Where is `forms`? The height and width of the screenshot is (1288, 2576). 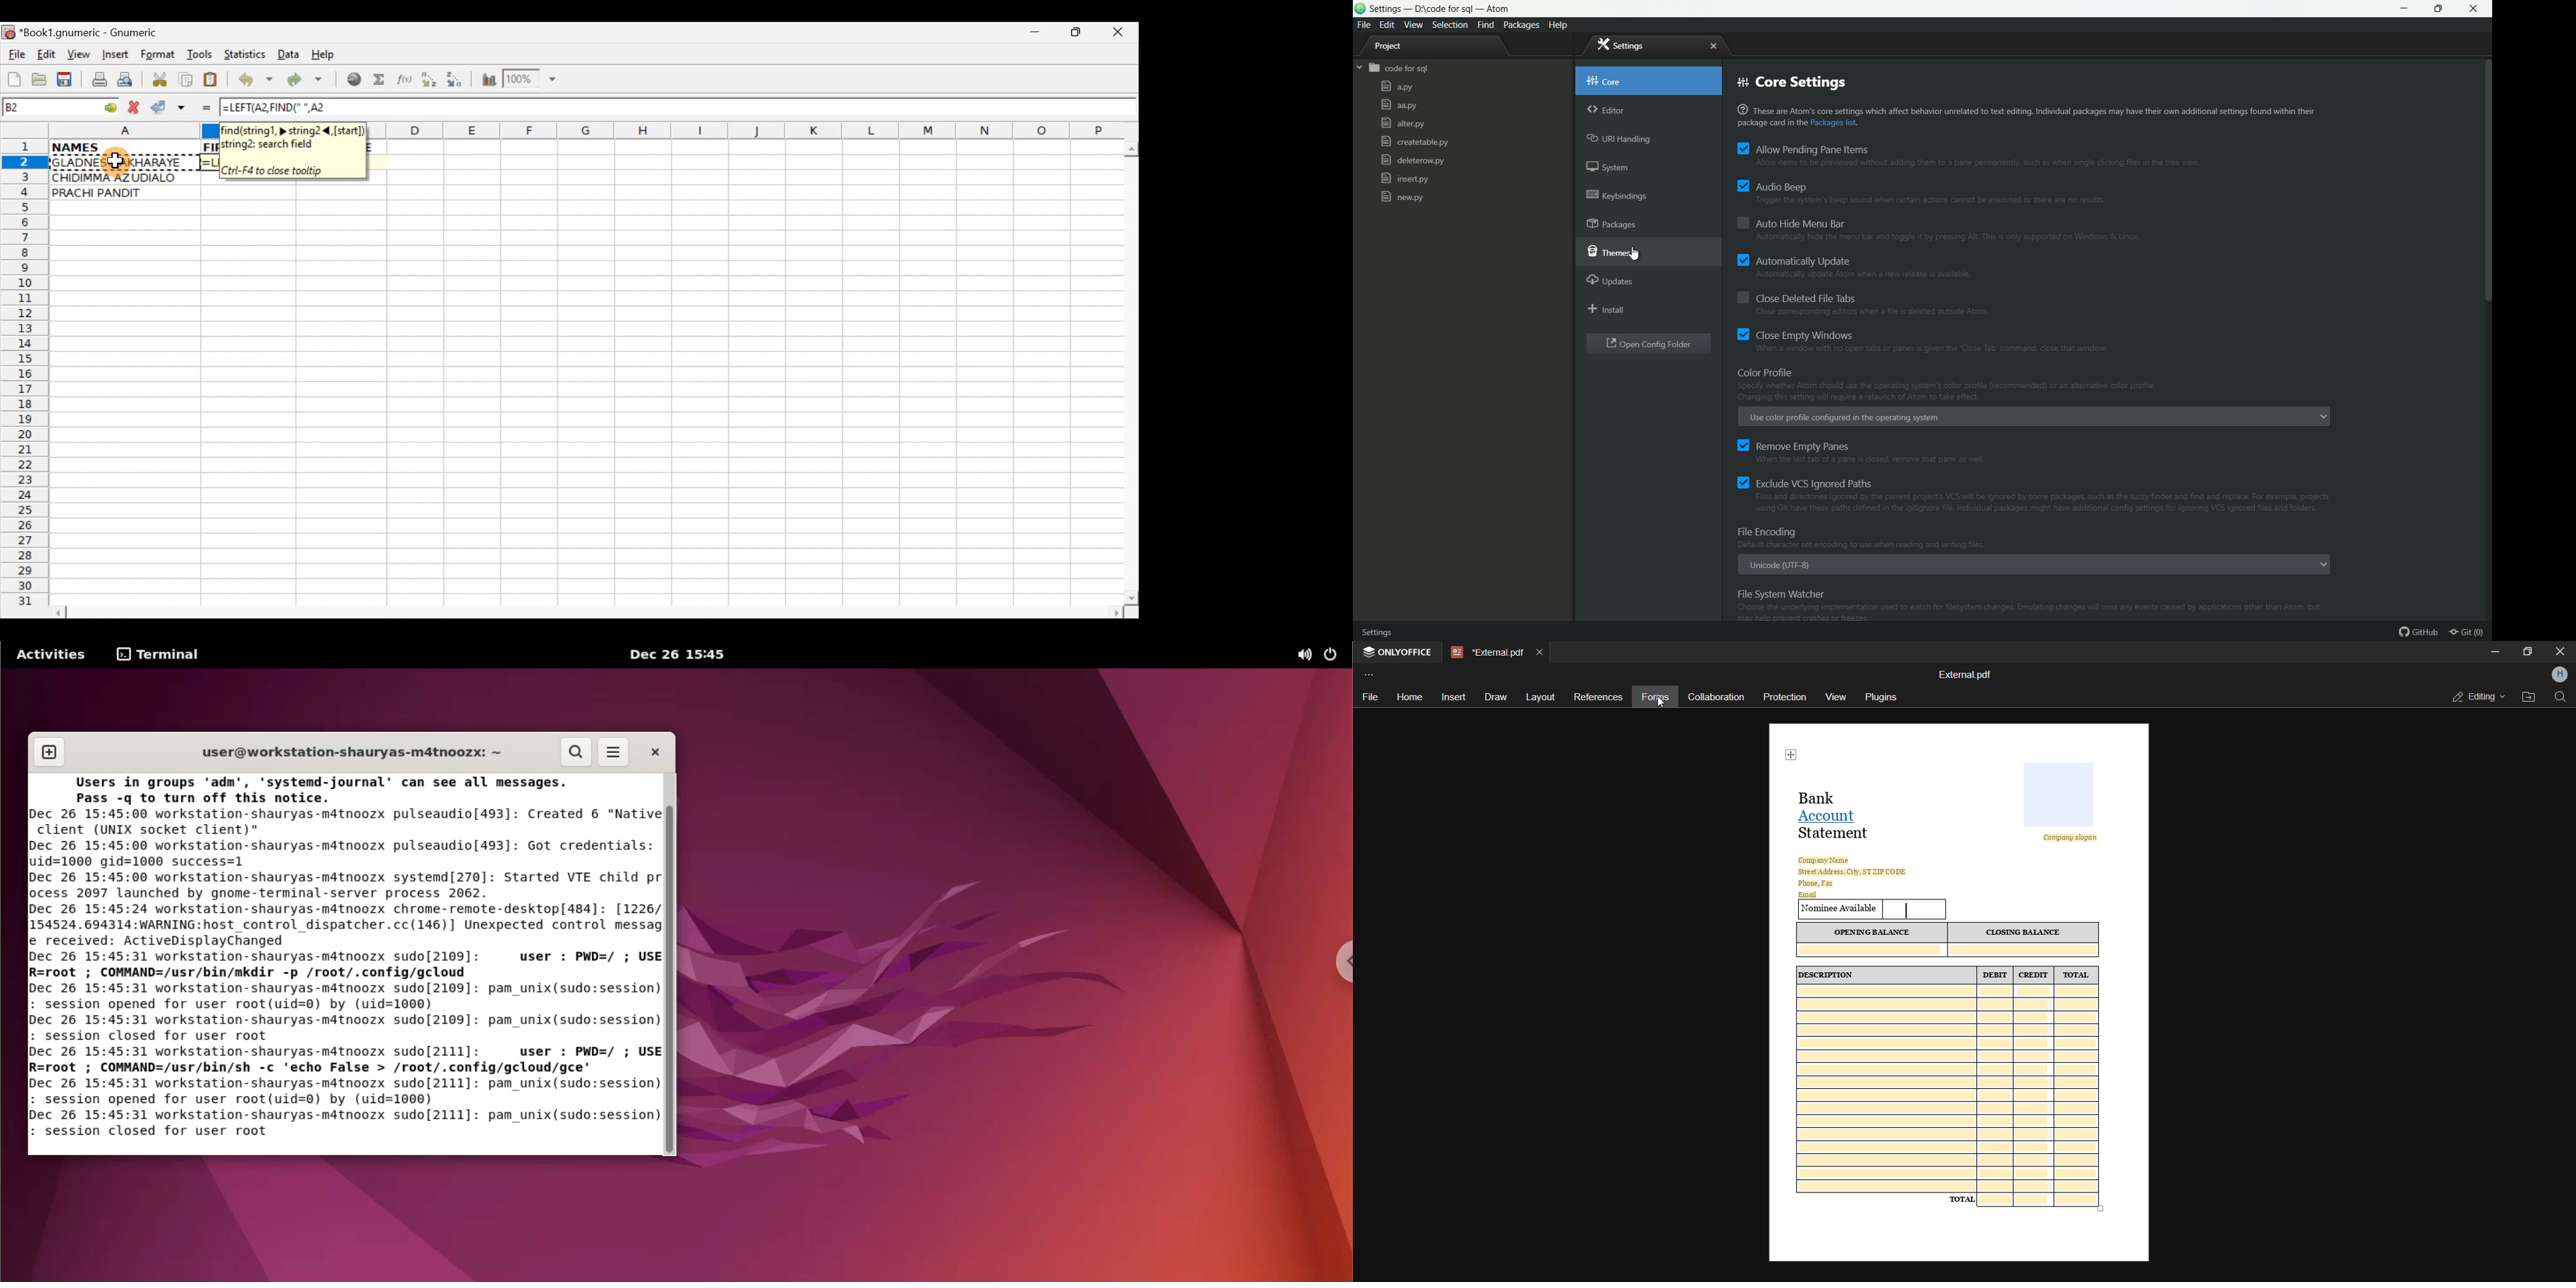
forms is located at coordinates (1654, 696).